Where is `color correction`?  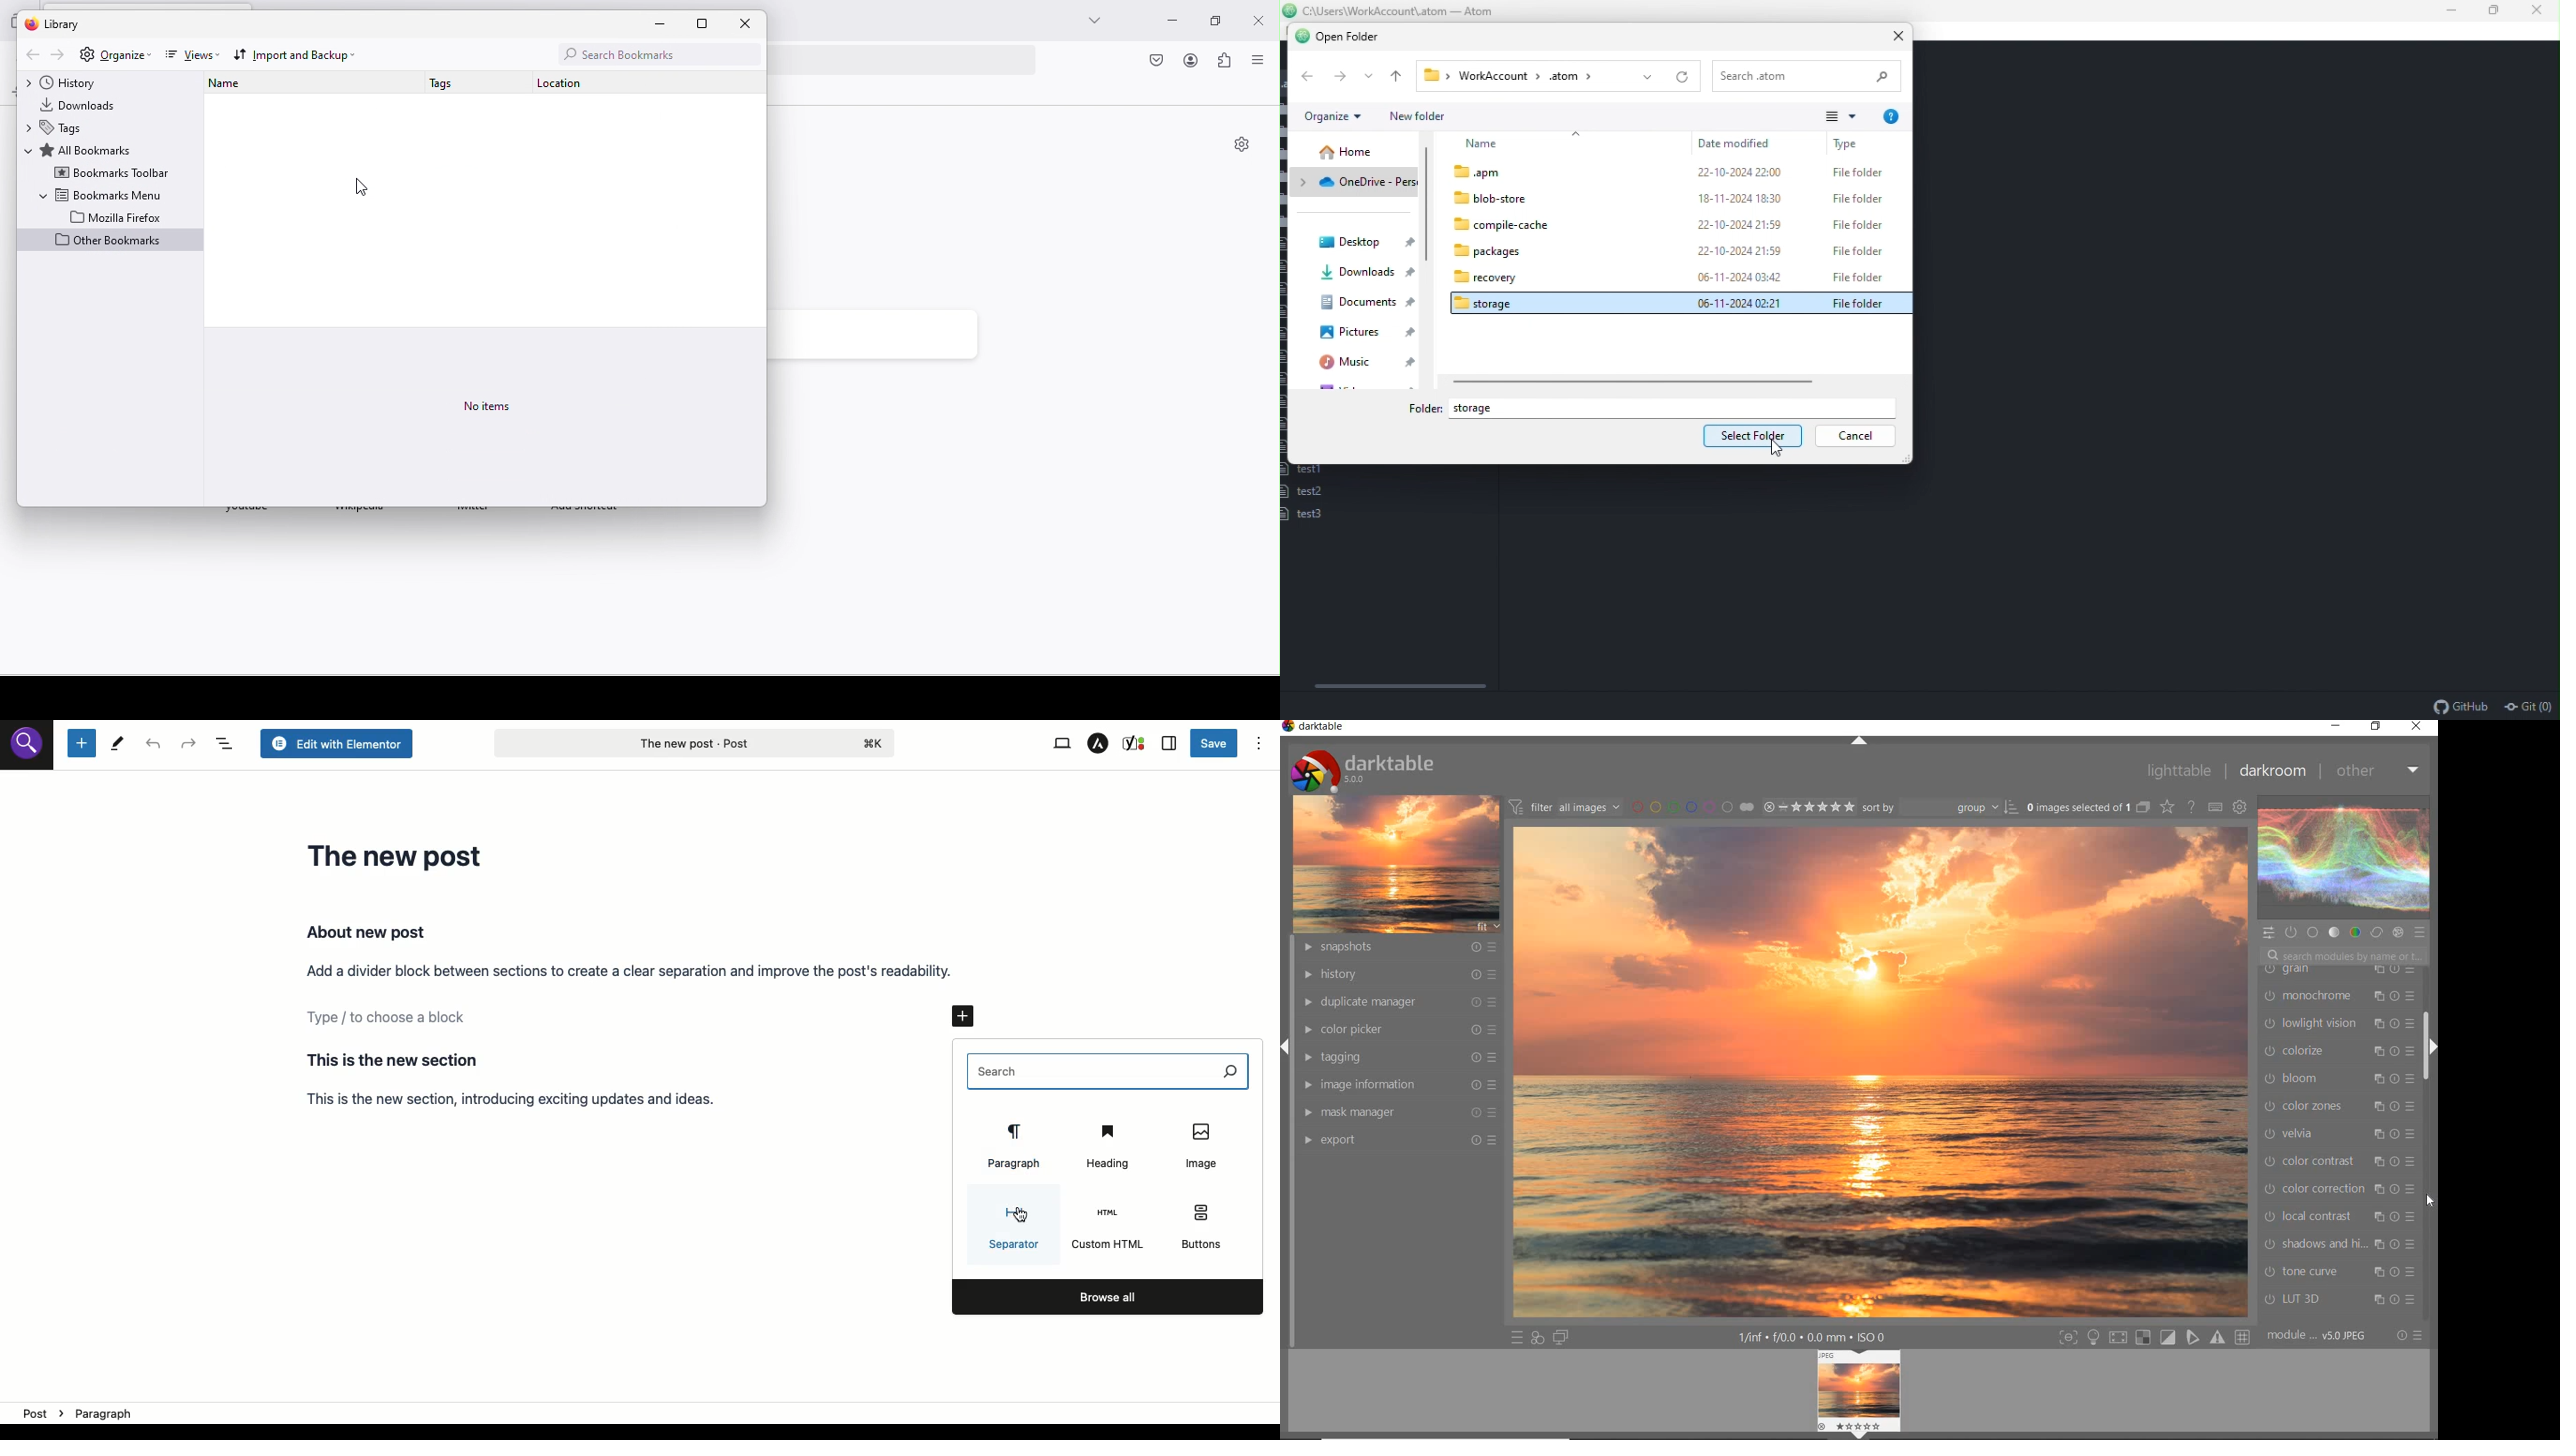 color correction is located at coordinates (2336, 1187).